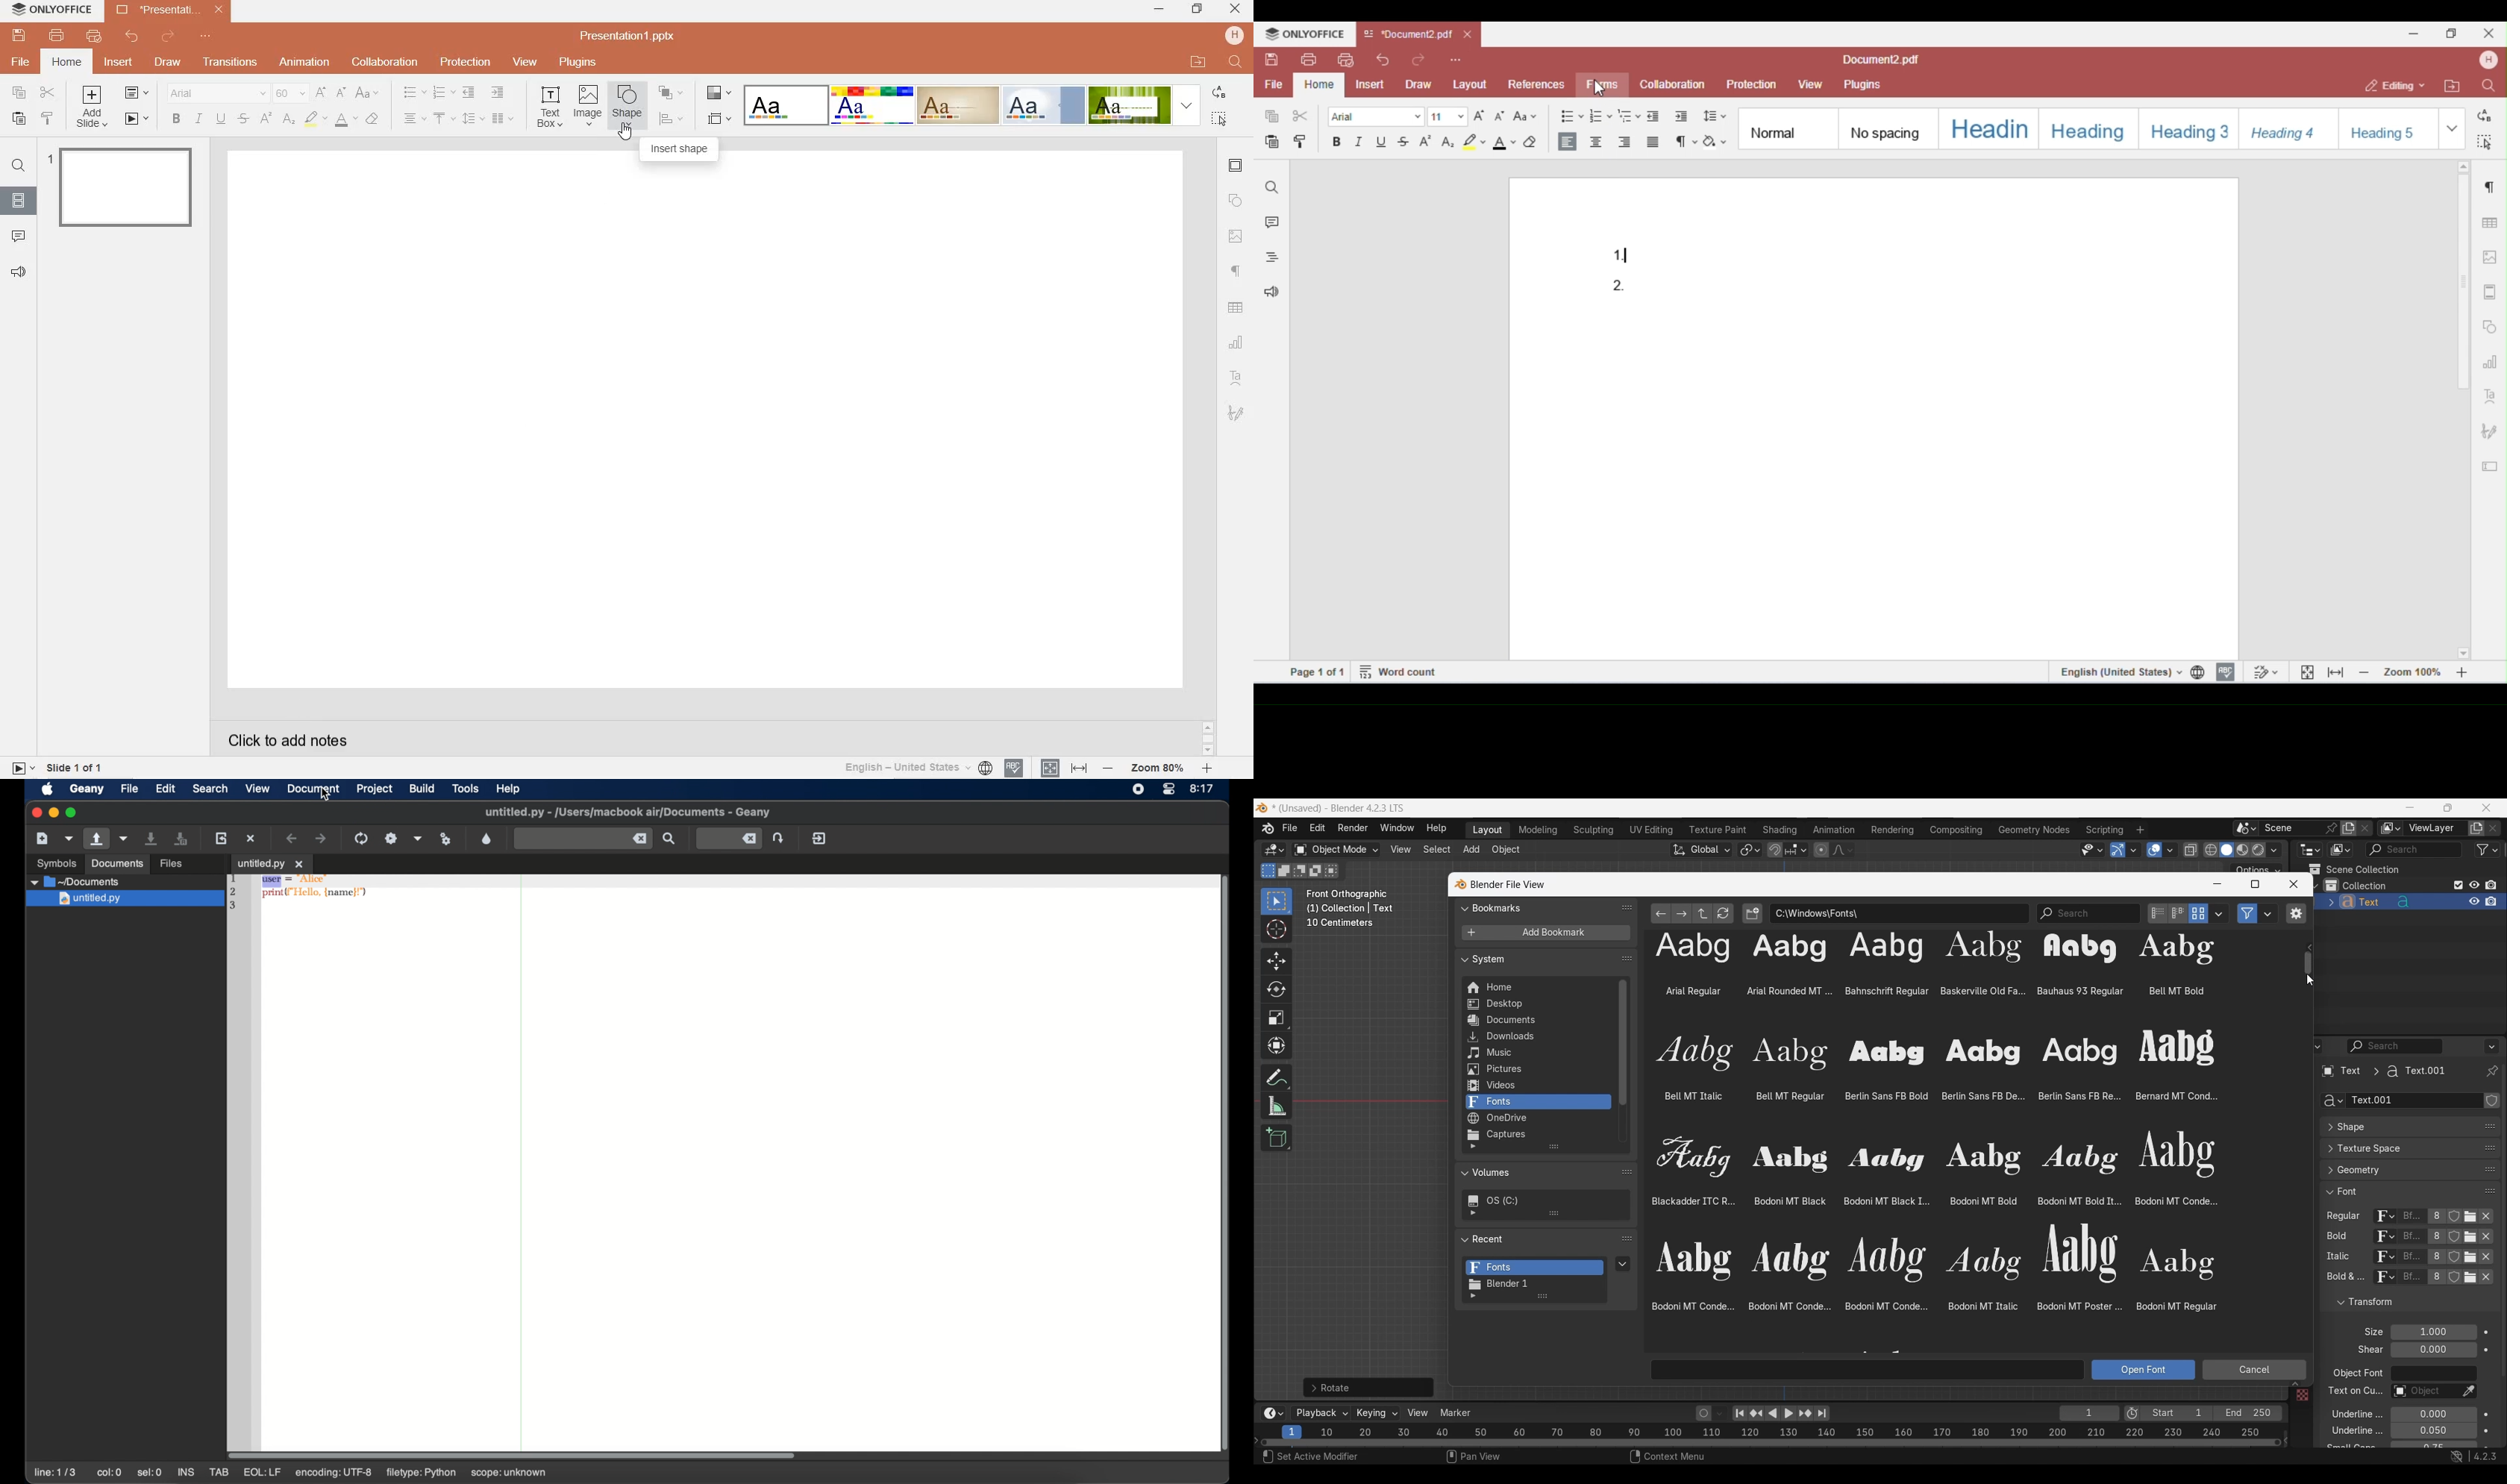  What do you see at coordinates (2448, 808) in the screenshot?
I see `Show interface in a smaller tab` at bounding box center [2448, 808].